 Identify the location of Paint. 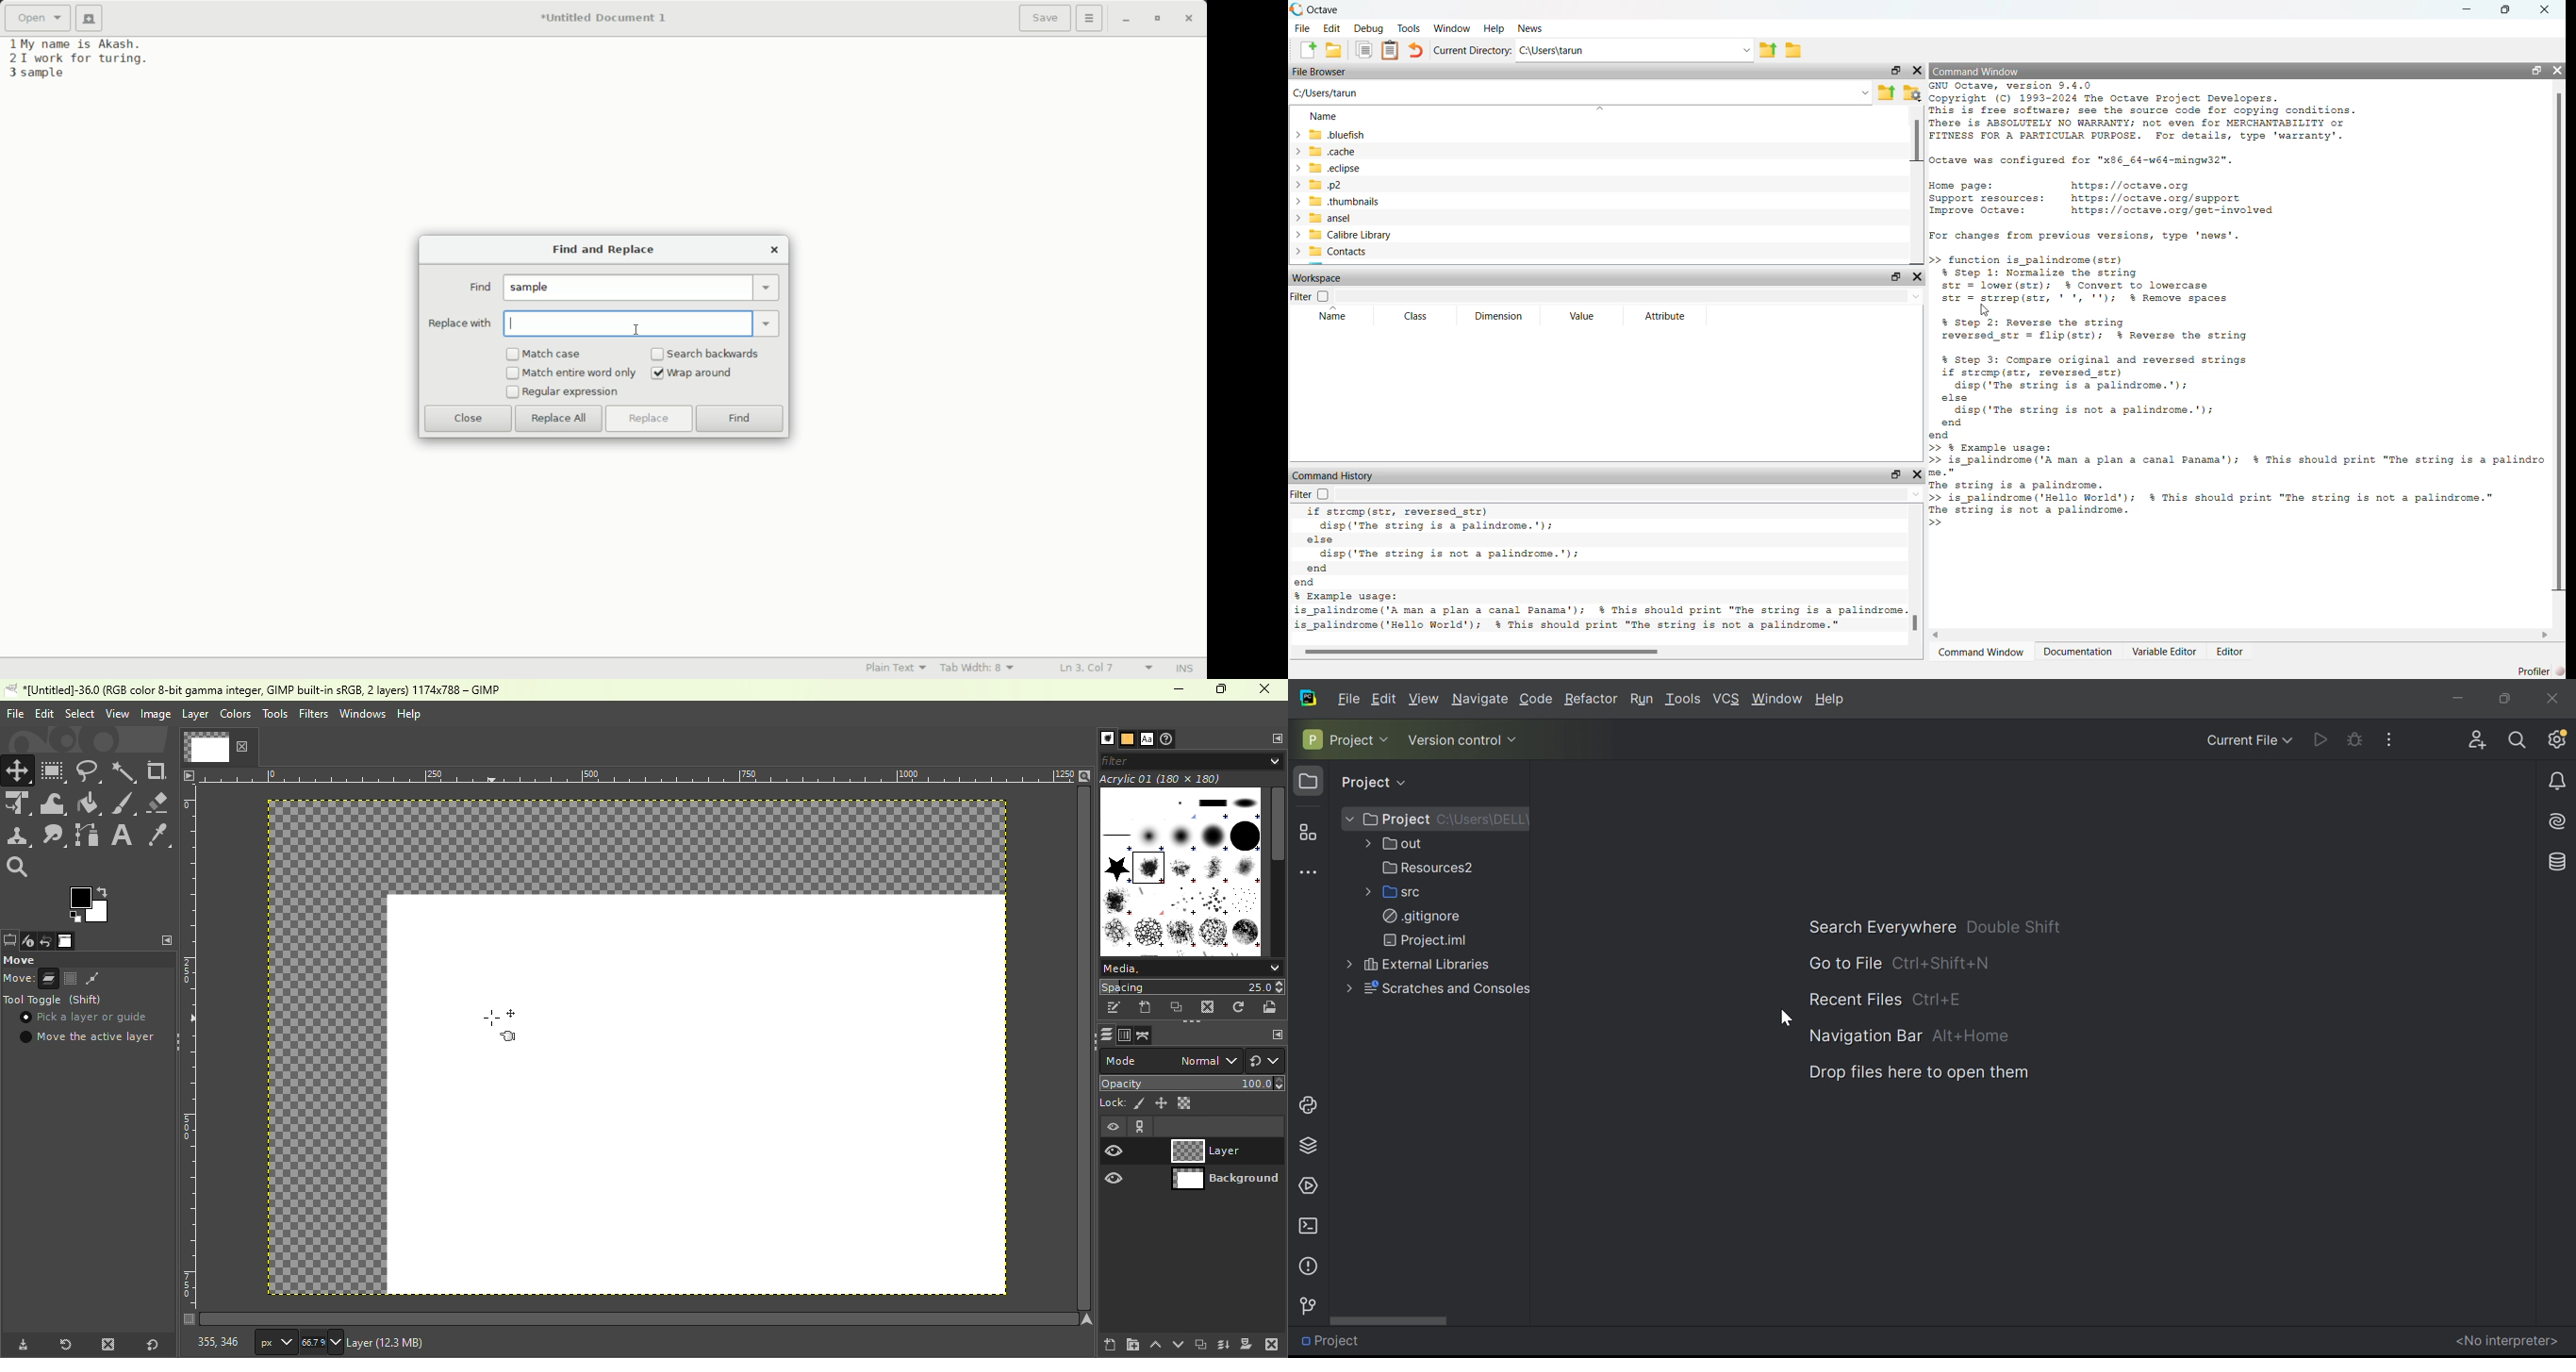
(90, 804).